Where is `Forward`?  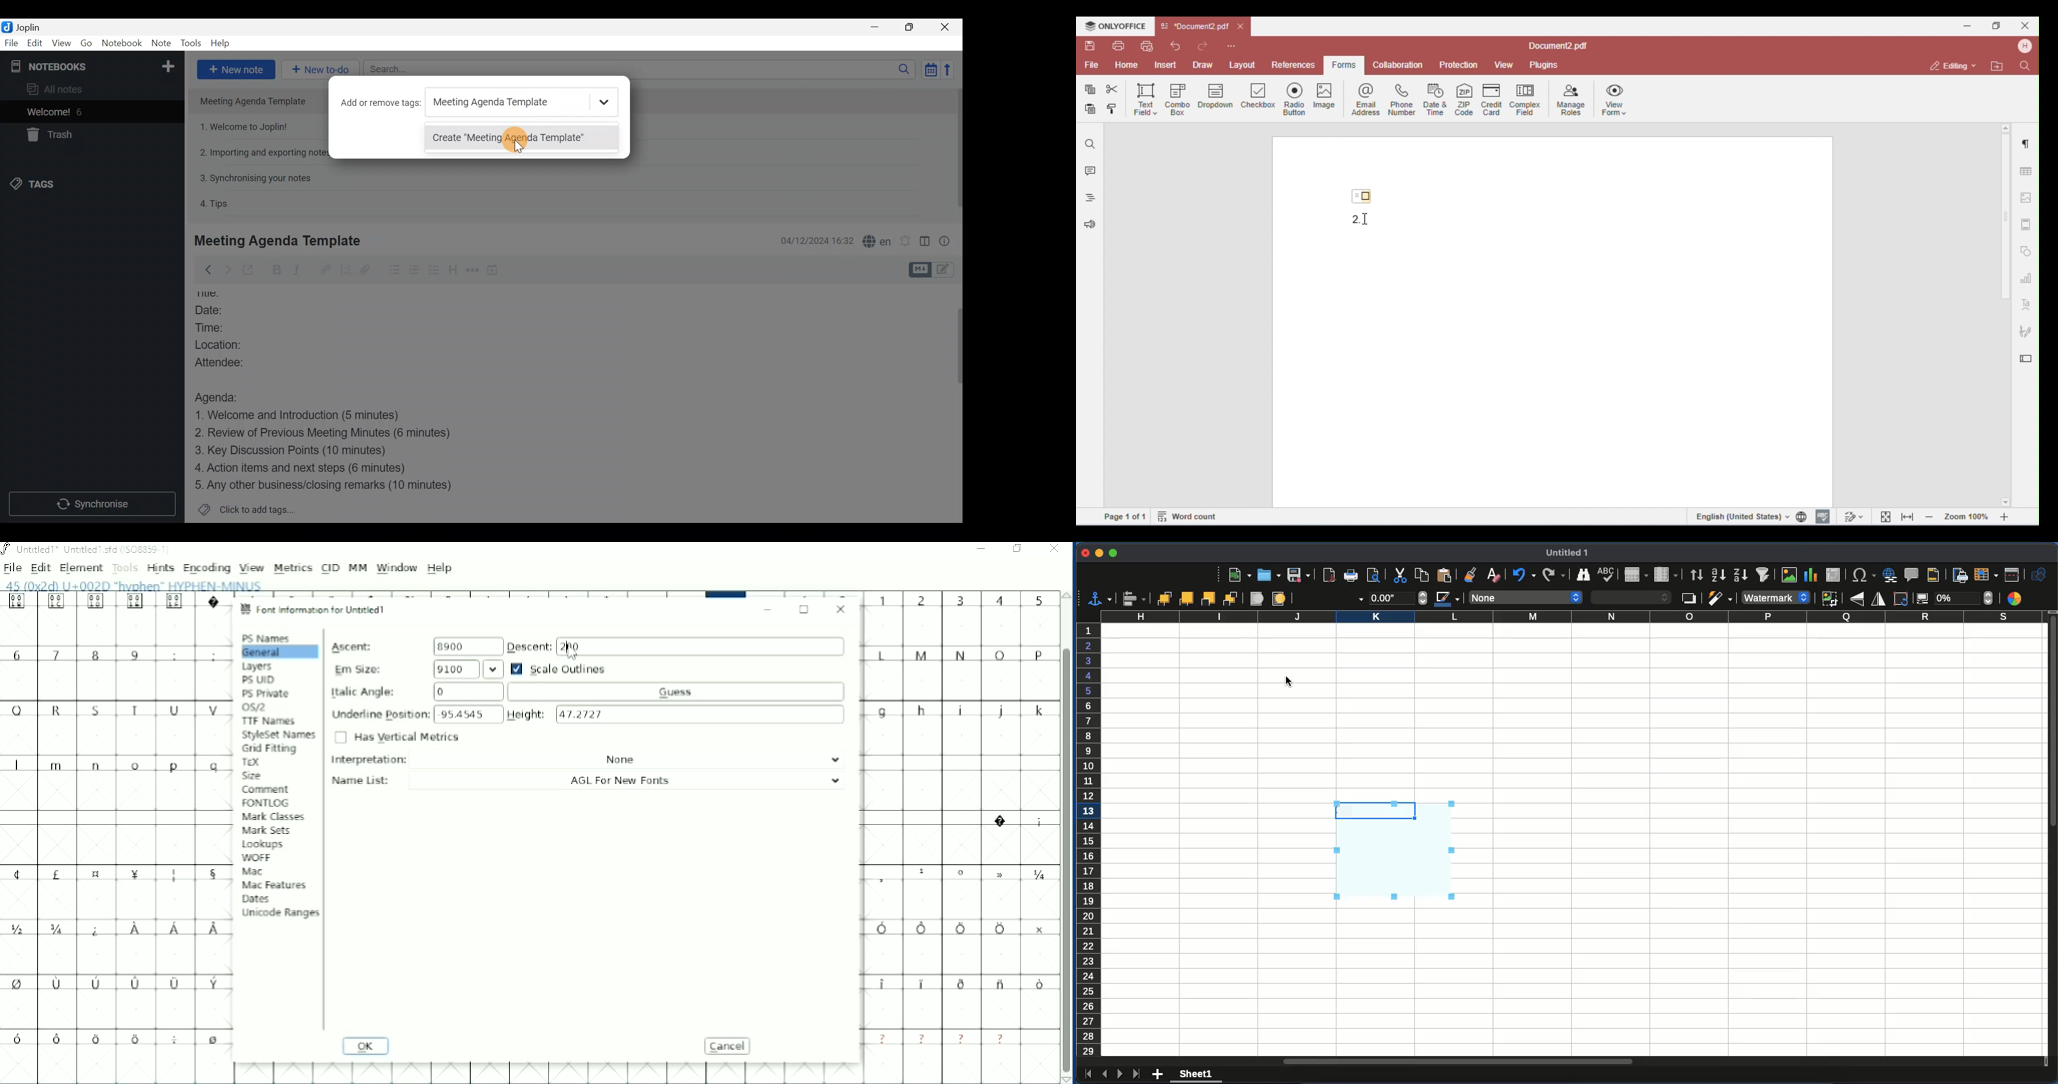 Forward is located at coordinates (226, 269).